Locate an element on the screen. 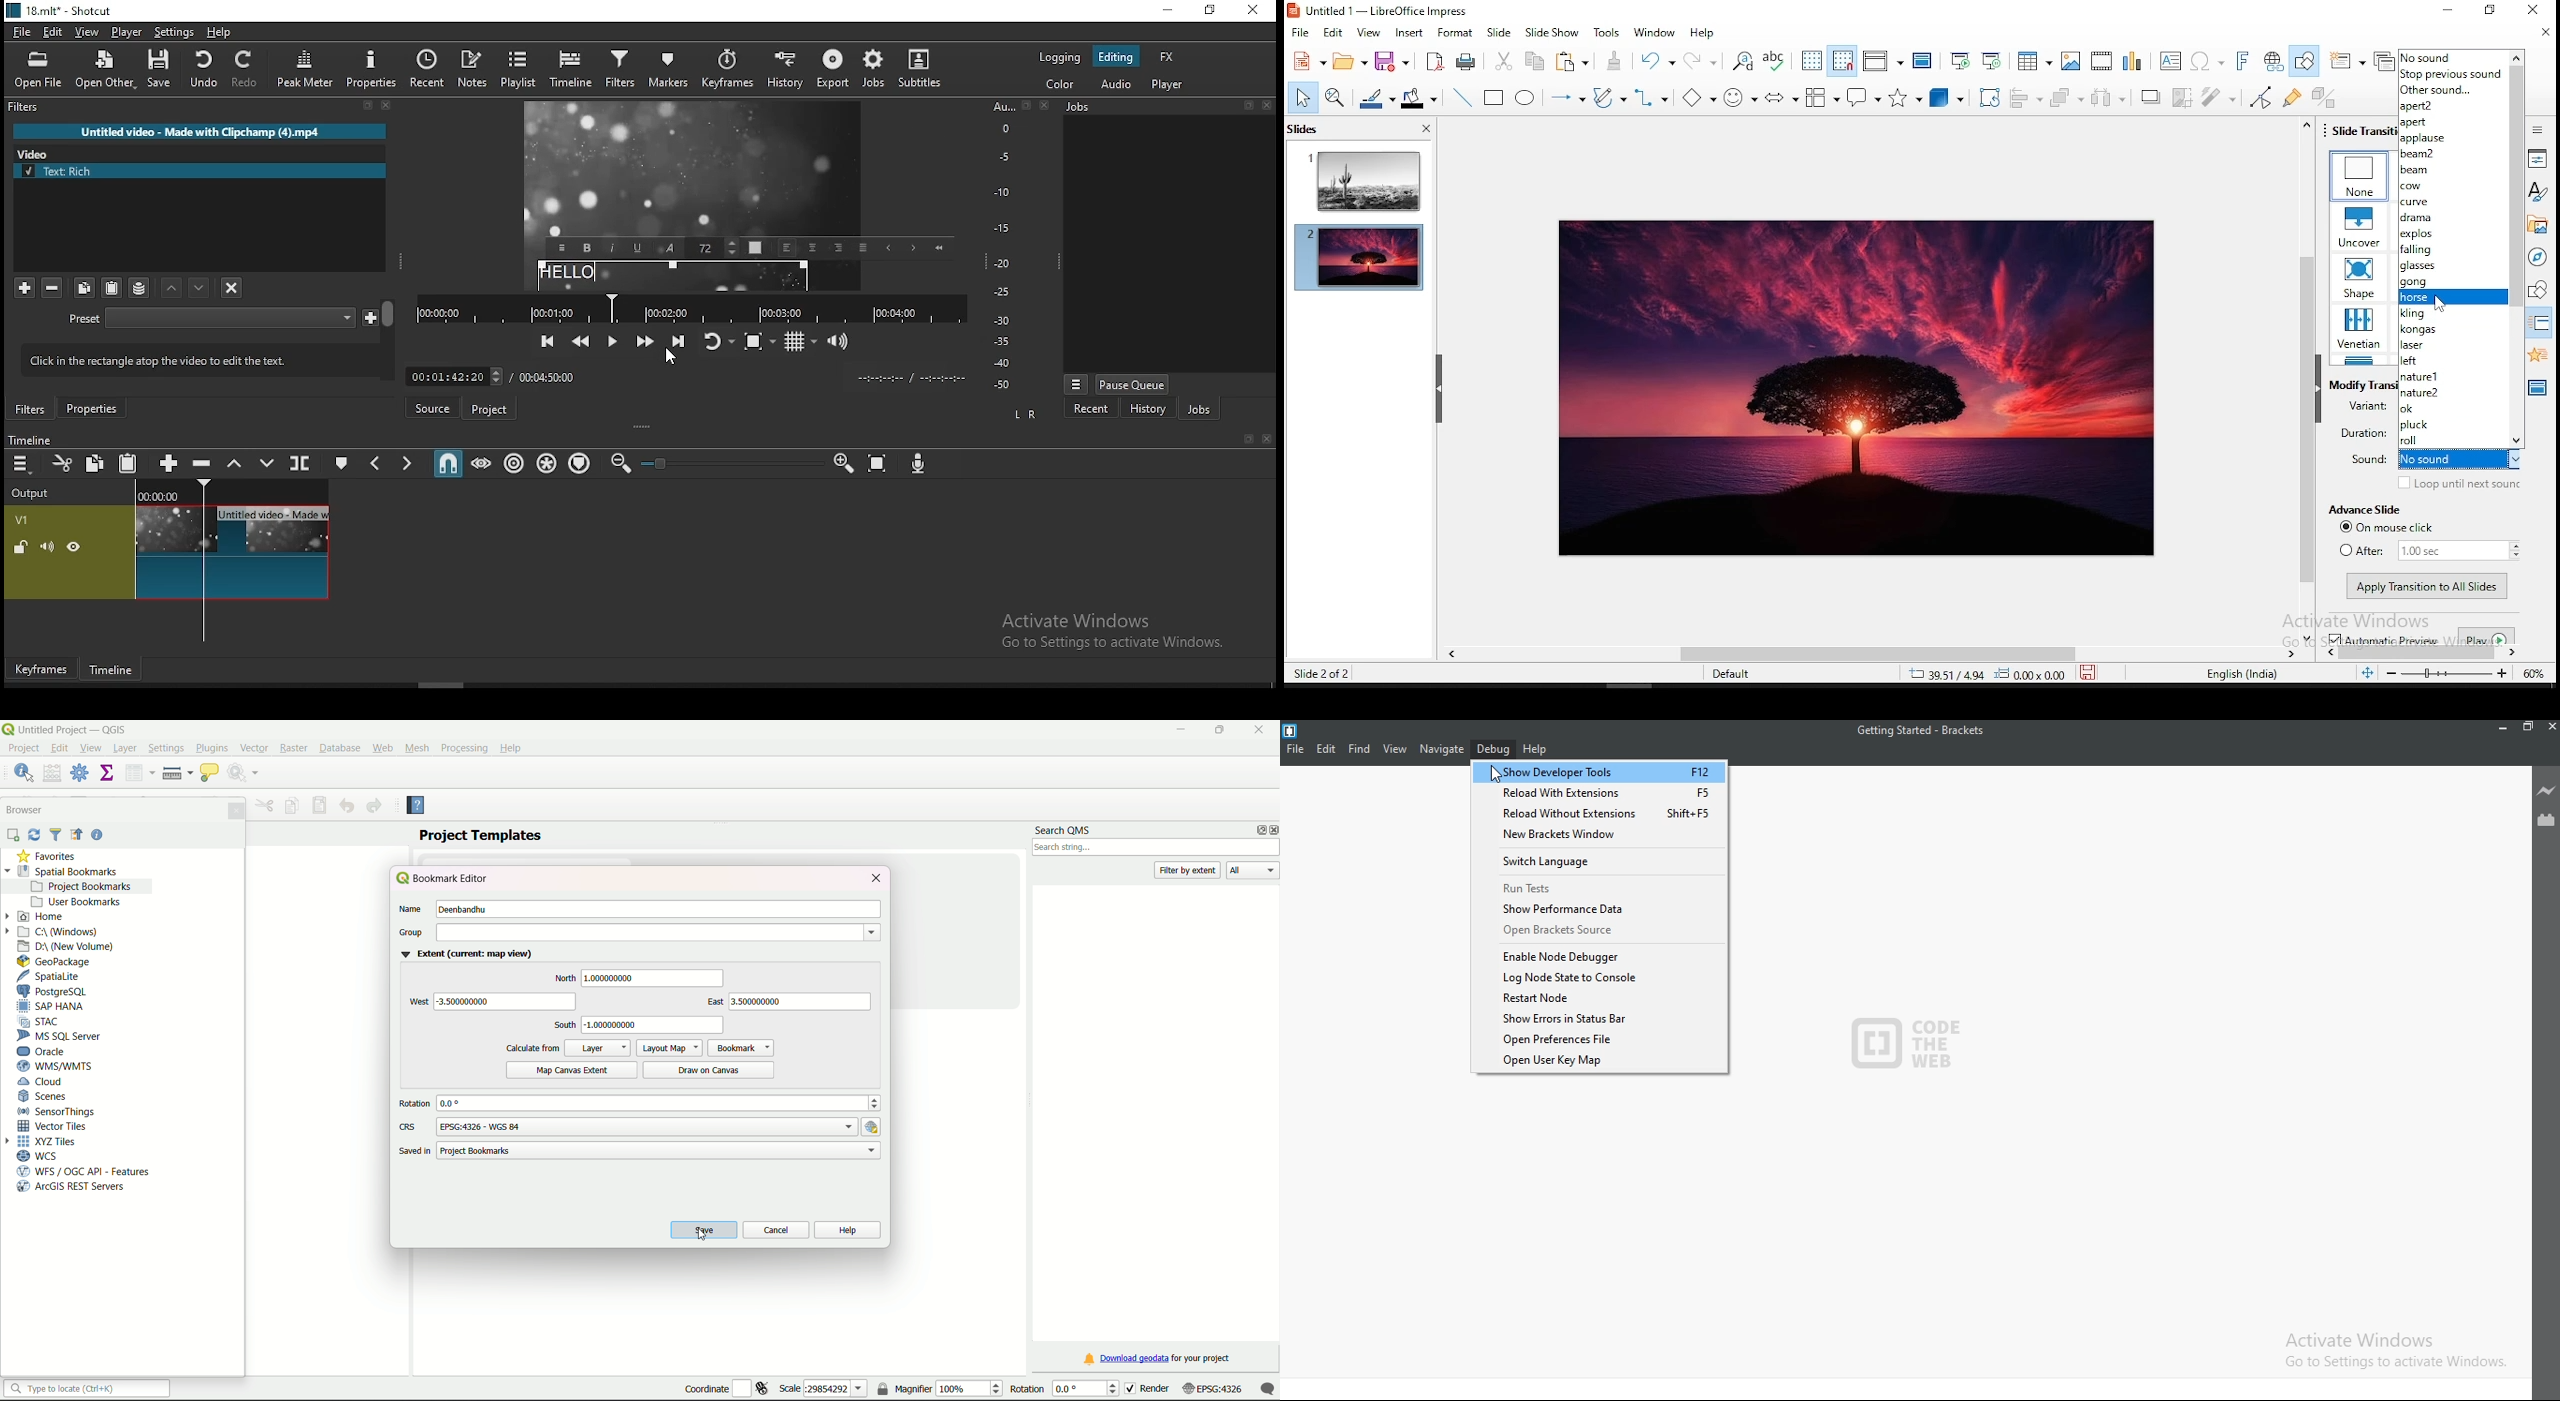 Image resolution: width=2576 pixels, height=1428 pixels. fontwork text is located at coordinates (2241, 62).